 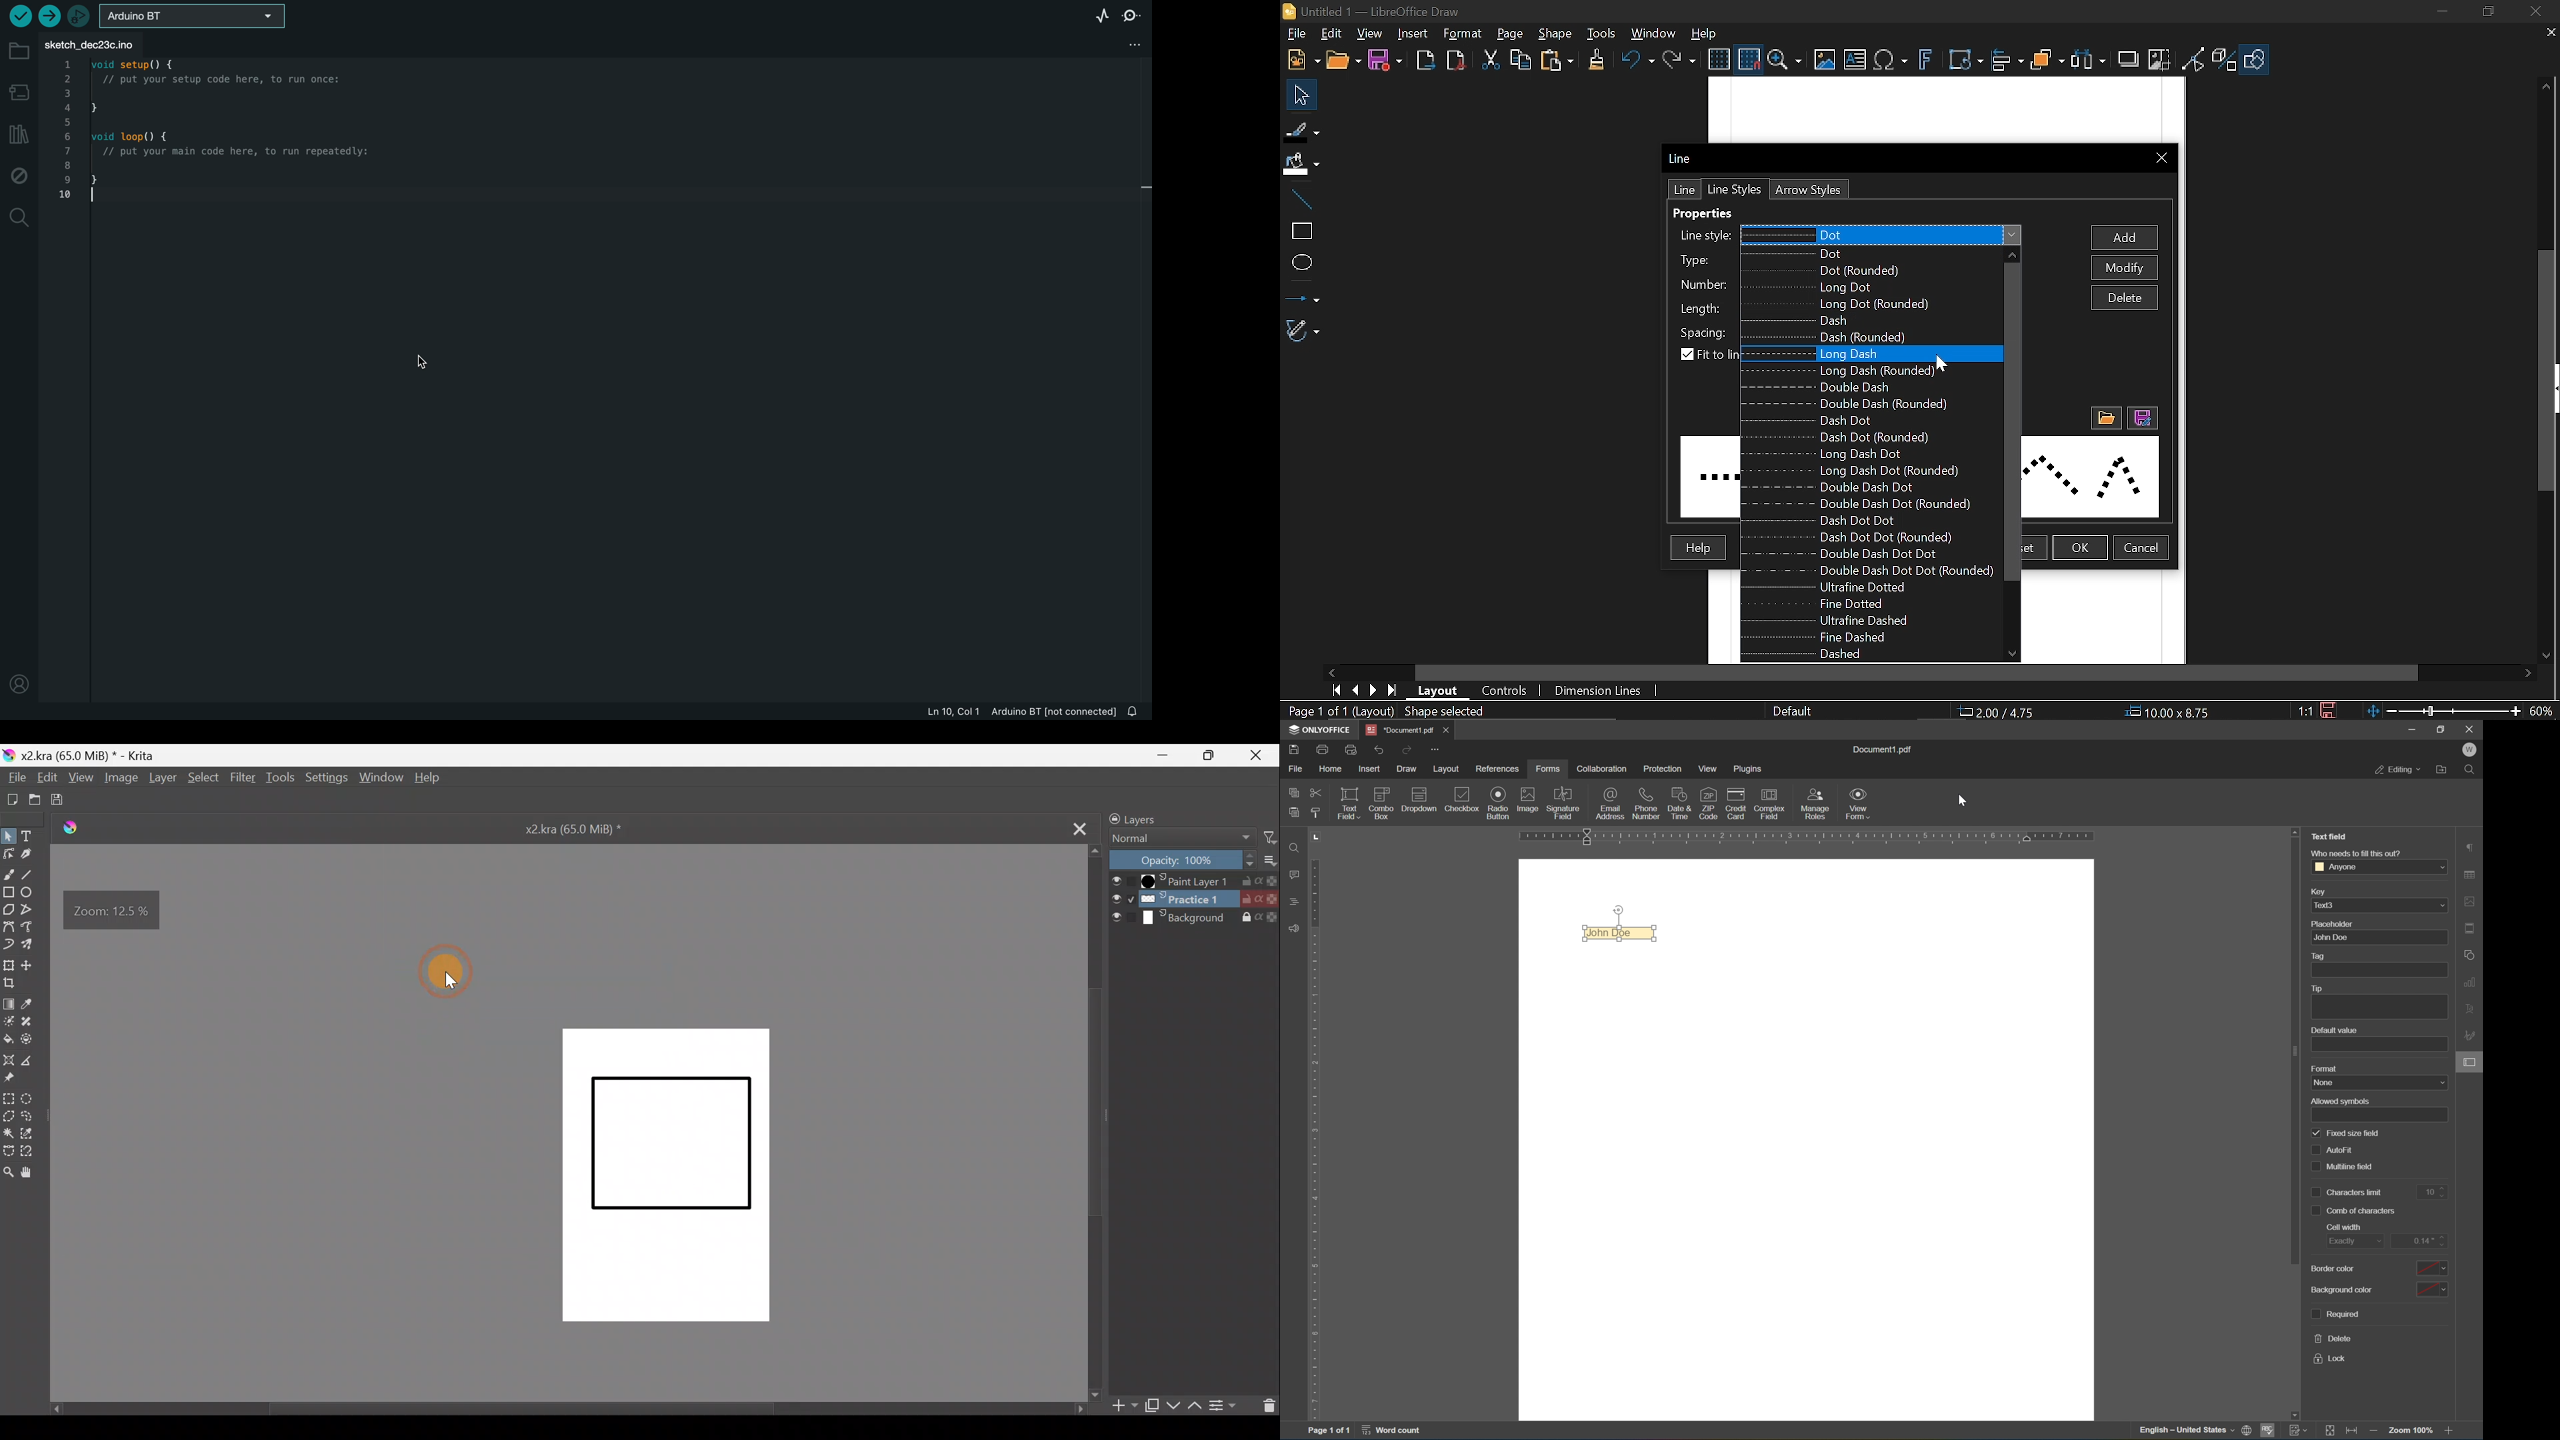 I want to click on Length:, so click(x=1700, y=307).